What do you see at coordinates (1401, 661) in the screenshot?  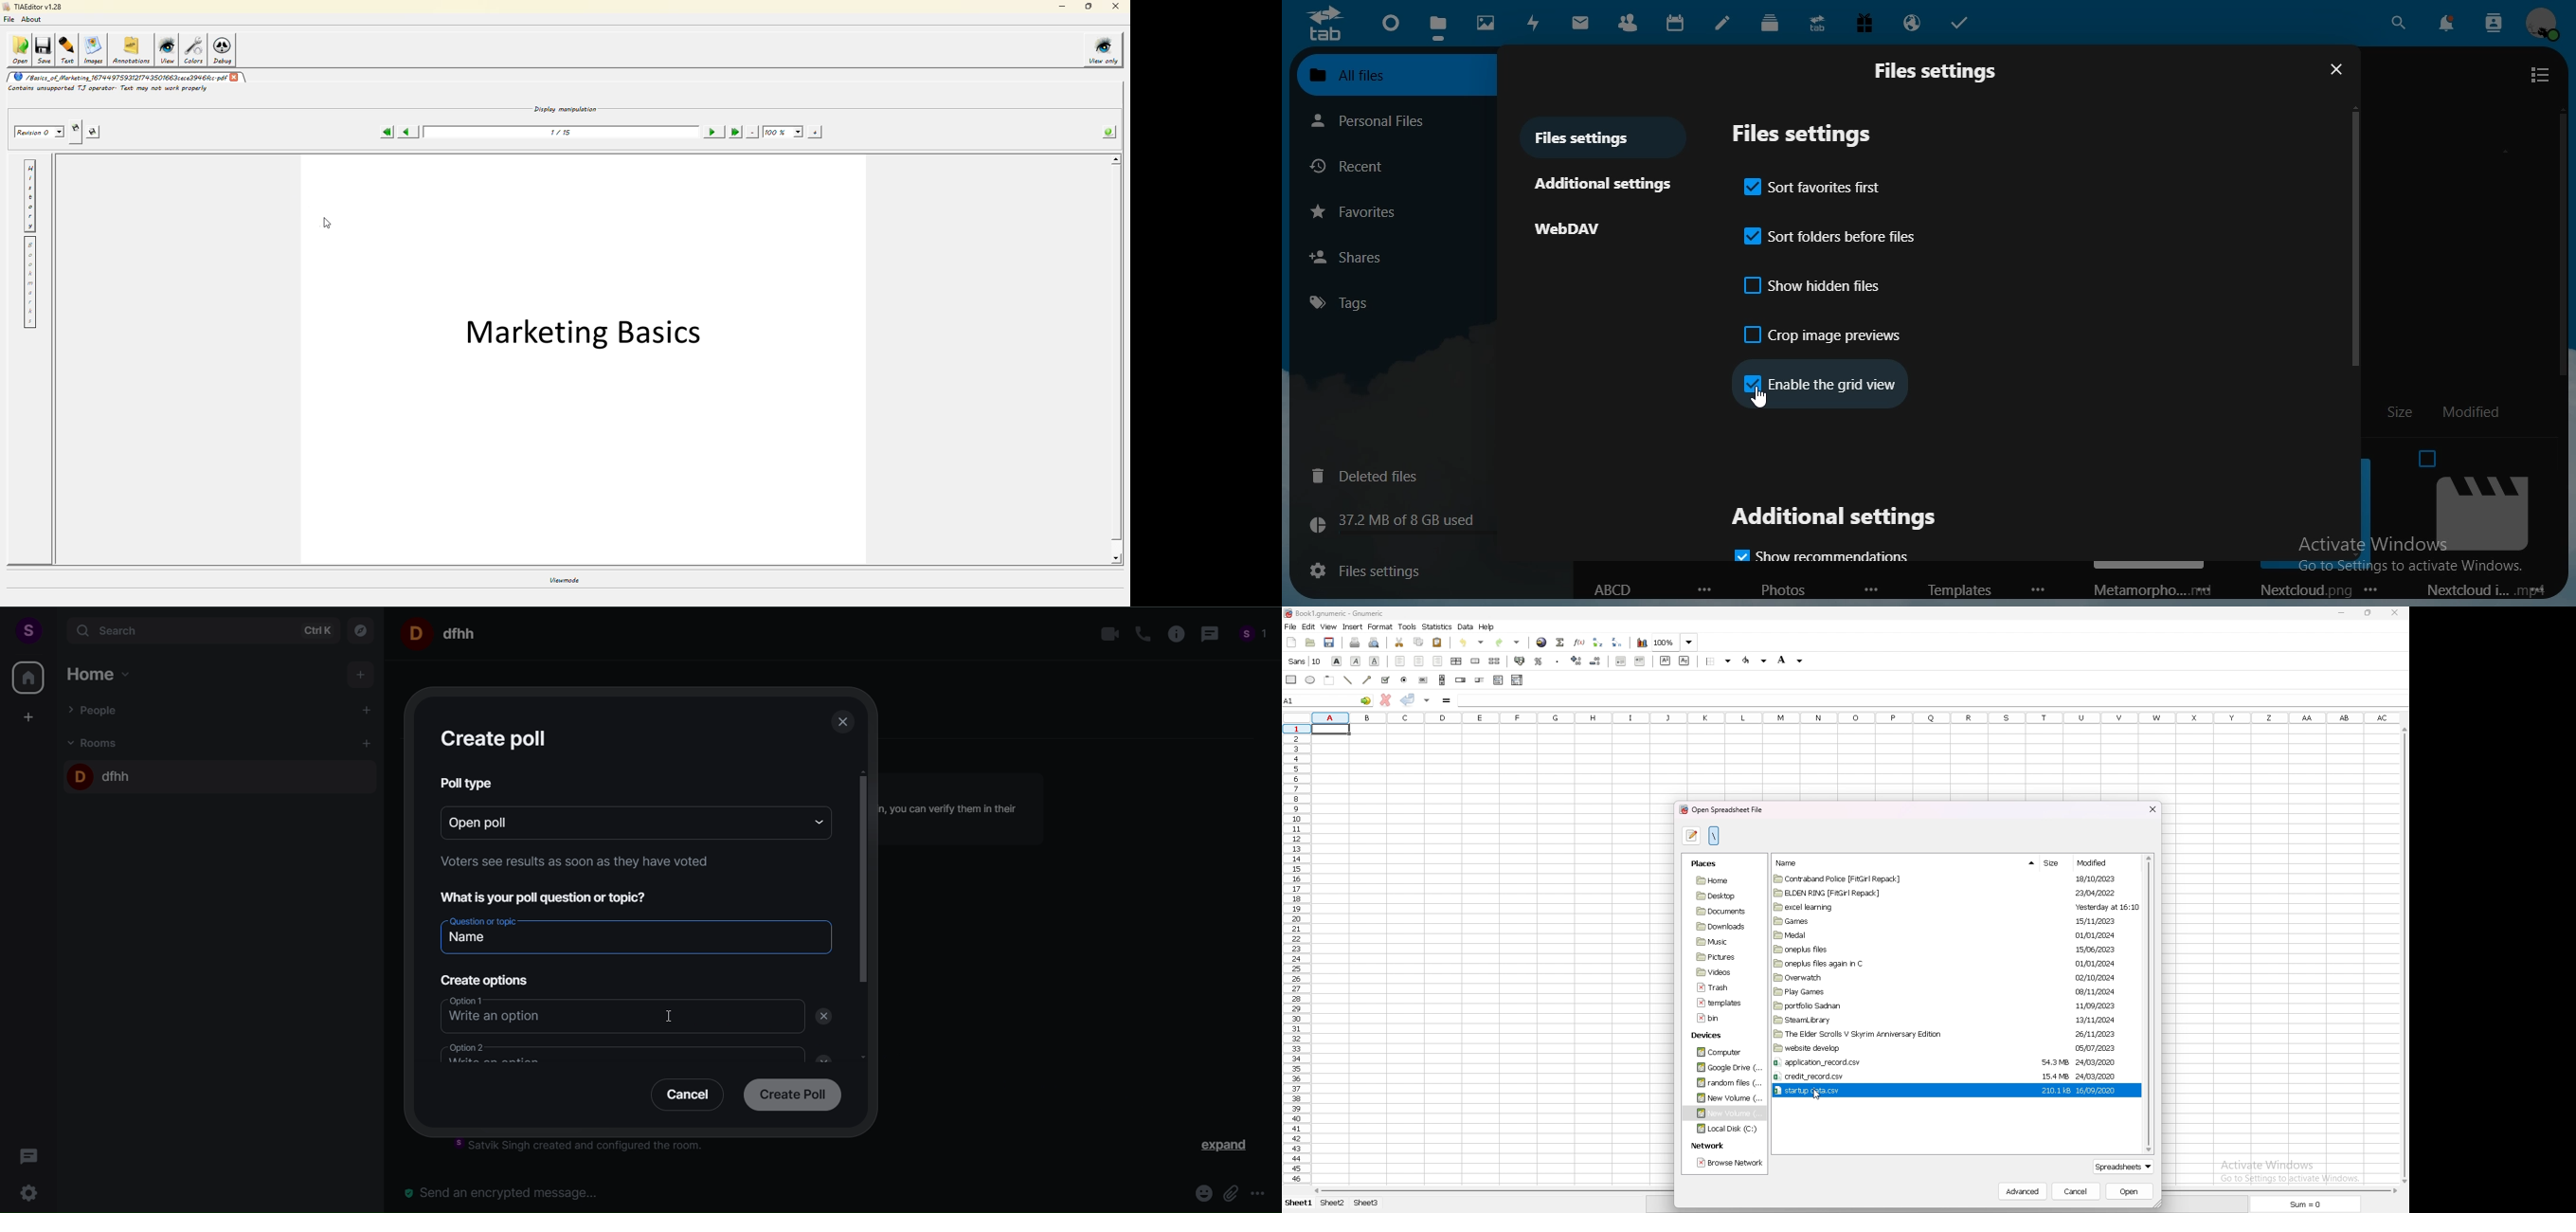 I see `left align` at bounding box center [1401, 661].